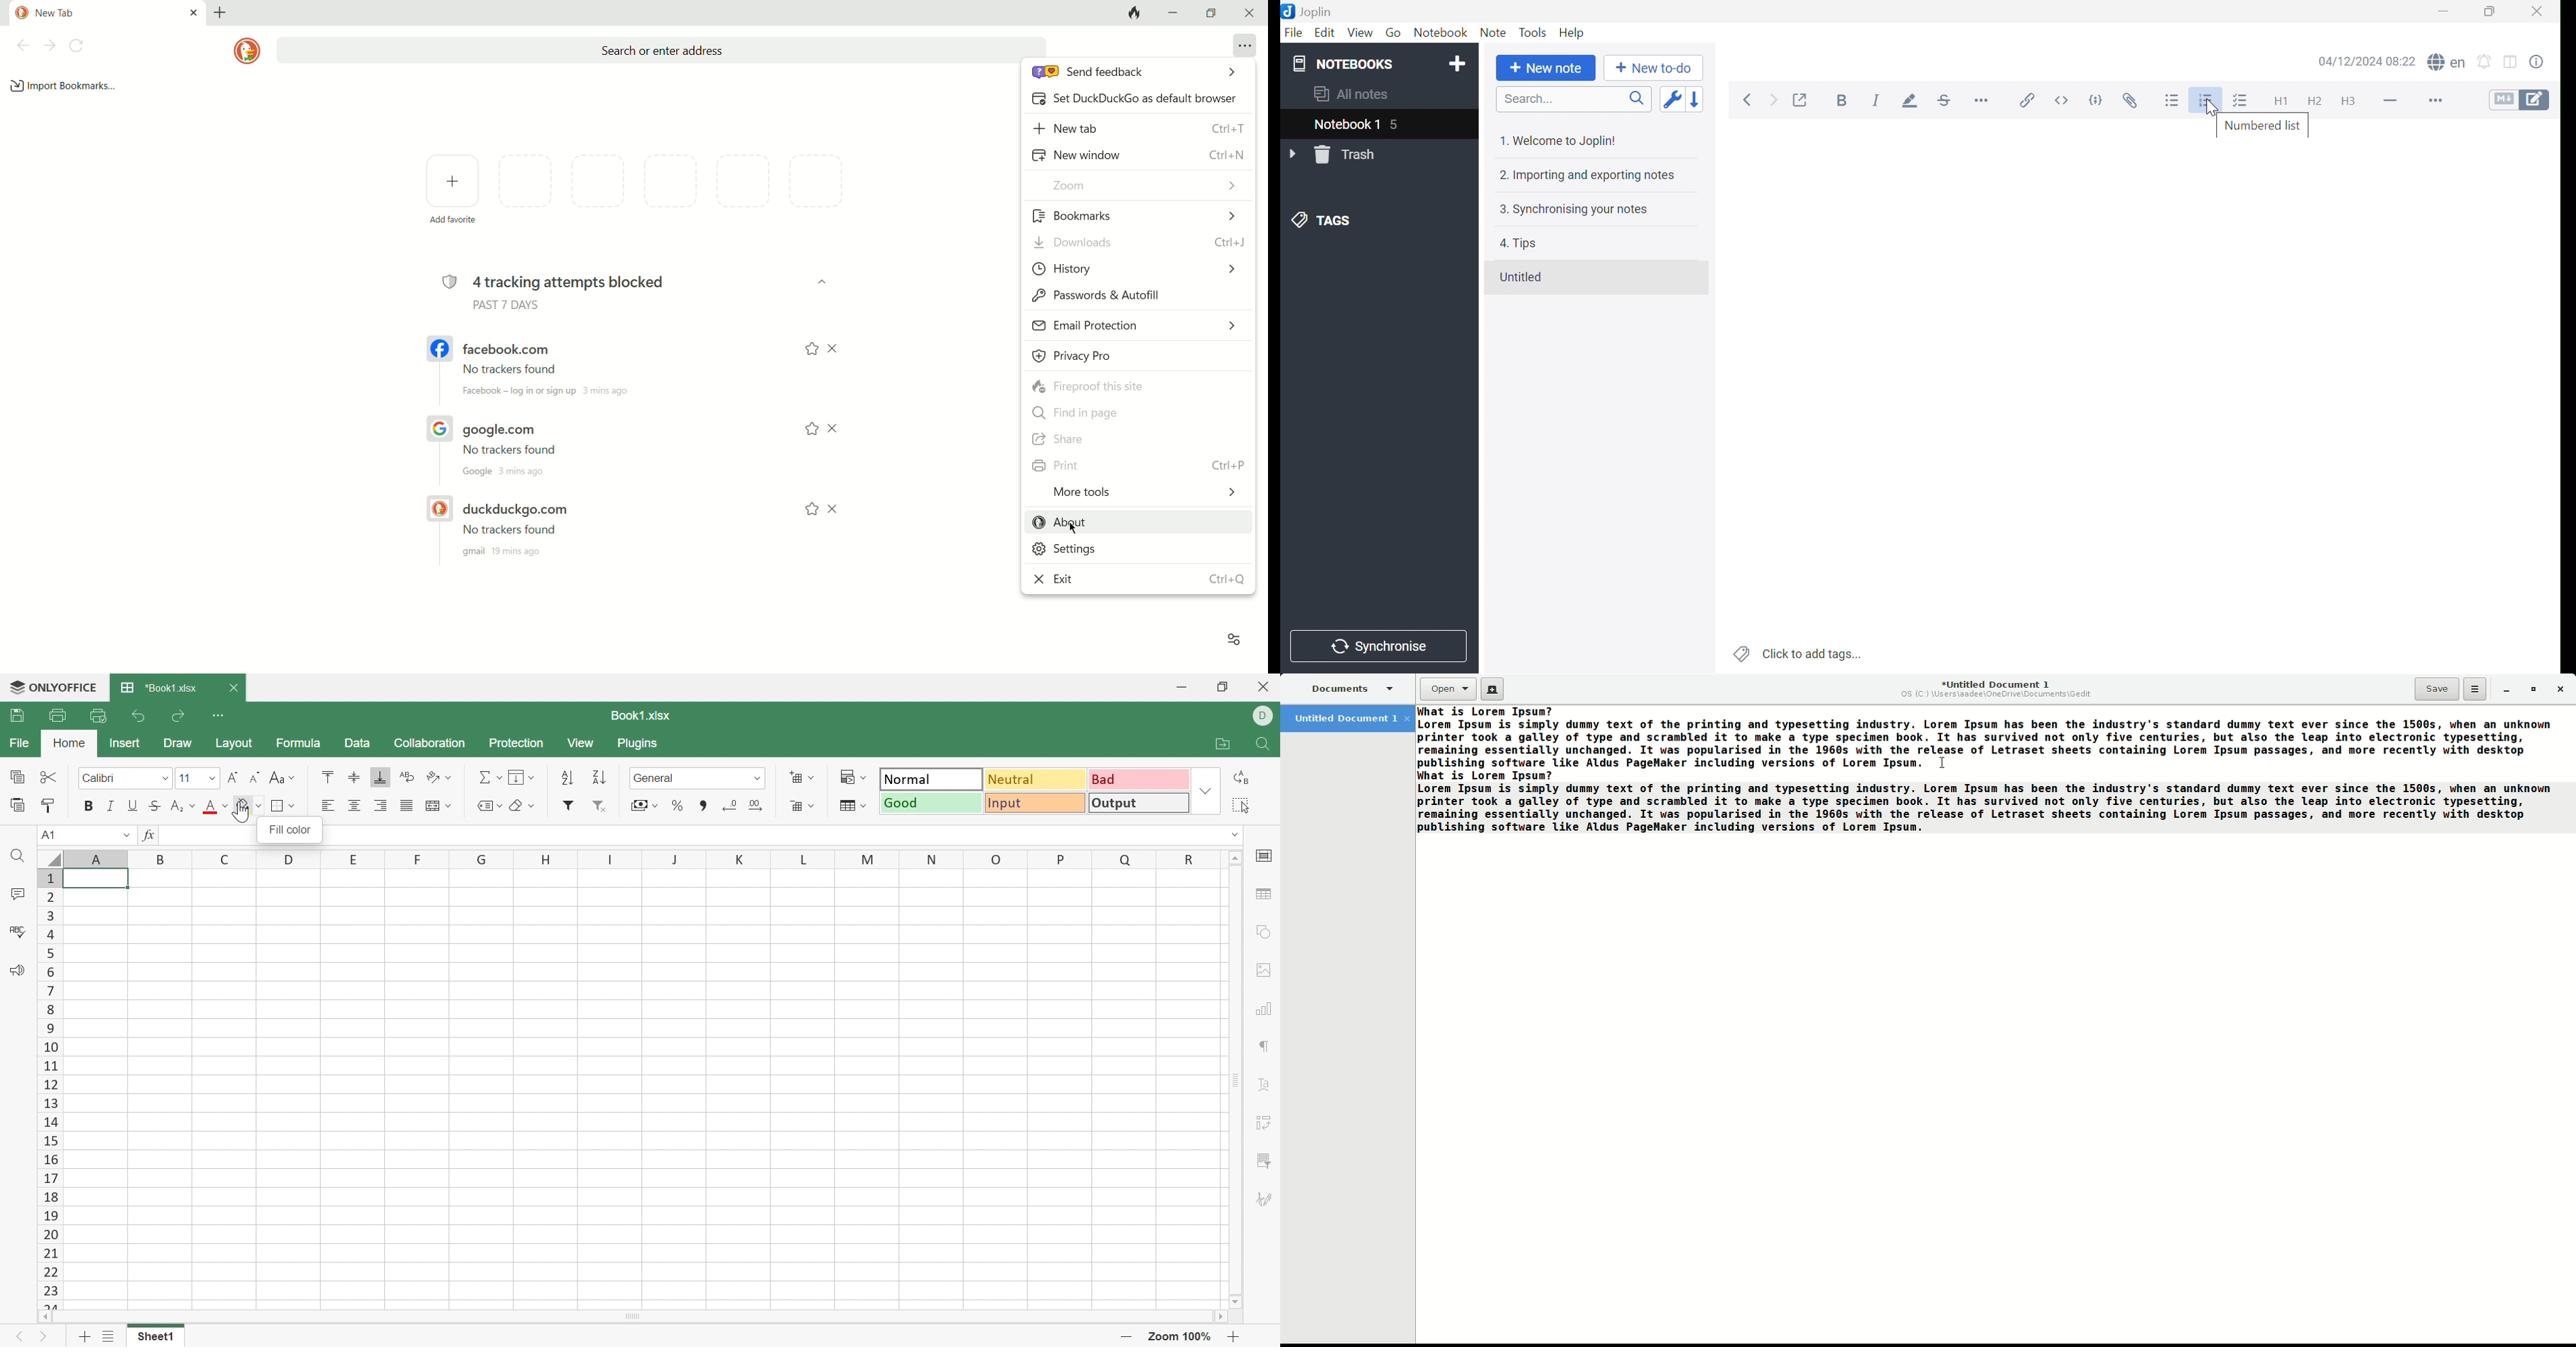  What do you see at coordinates (179, 714) in the screenshot?
I see `Redo` at bounding box center [179, 714].